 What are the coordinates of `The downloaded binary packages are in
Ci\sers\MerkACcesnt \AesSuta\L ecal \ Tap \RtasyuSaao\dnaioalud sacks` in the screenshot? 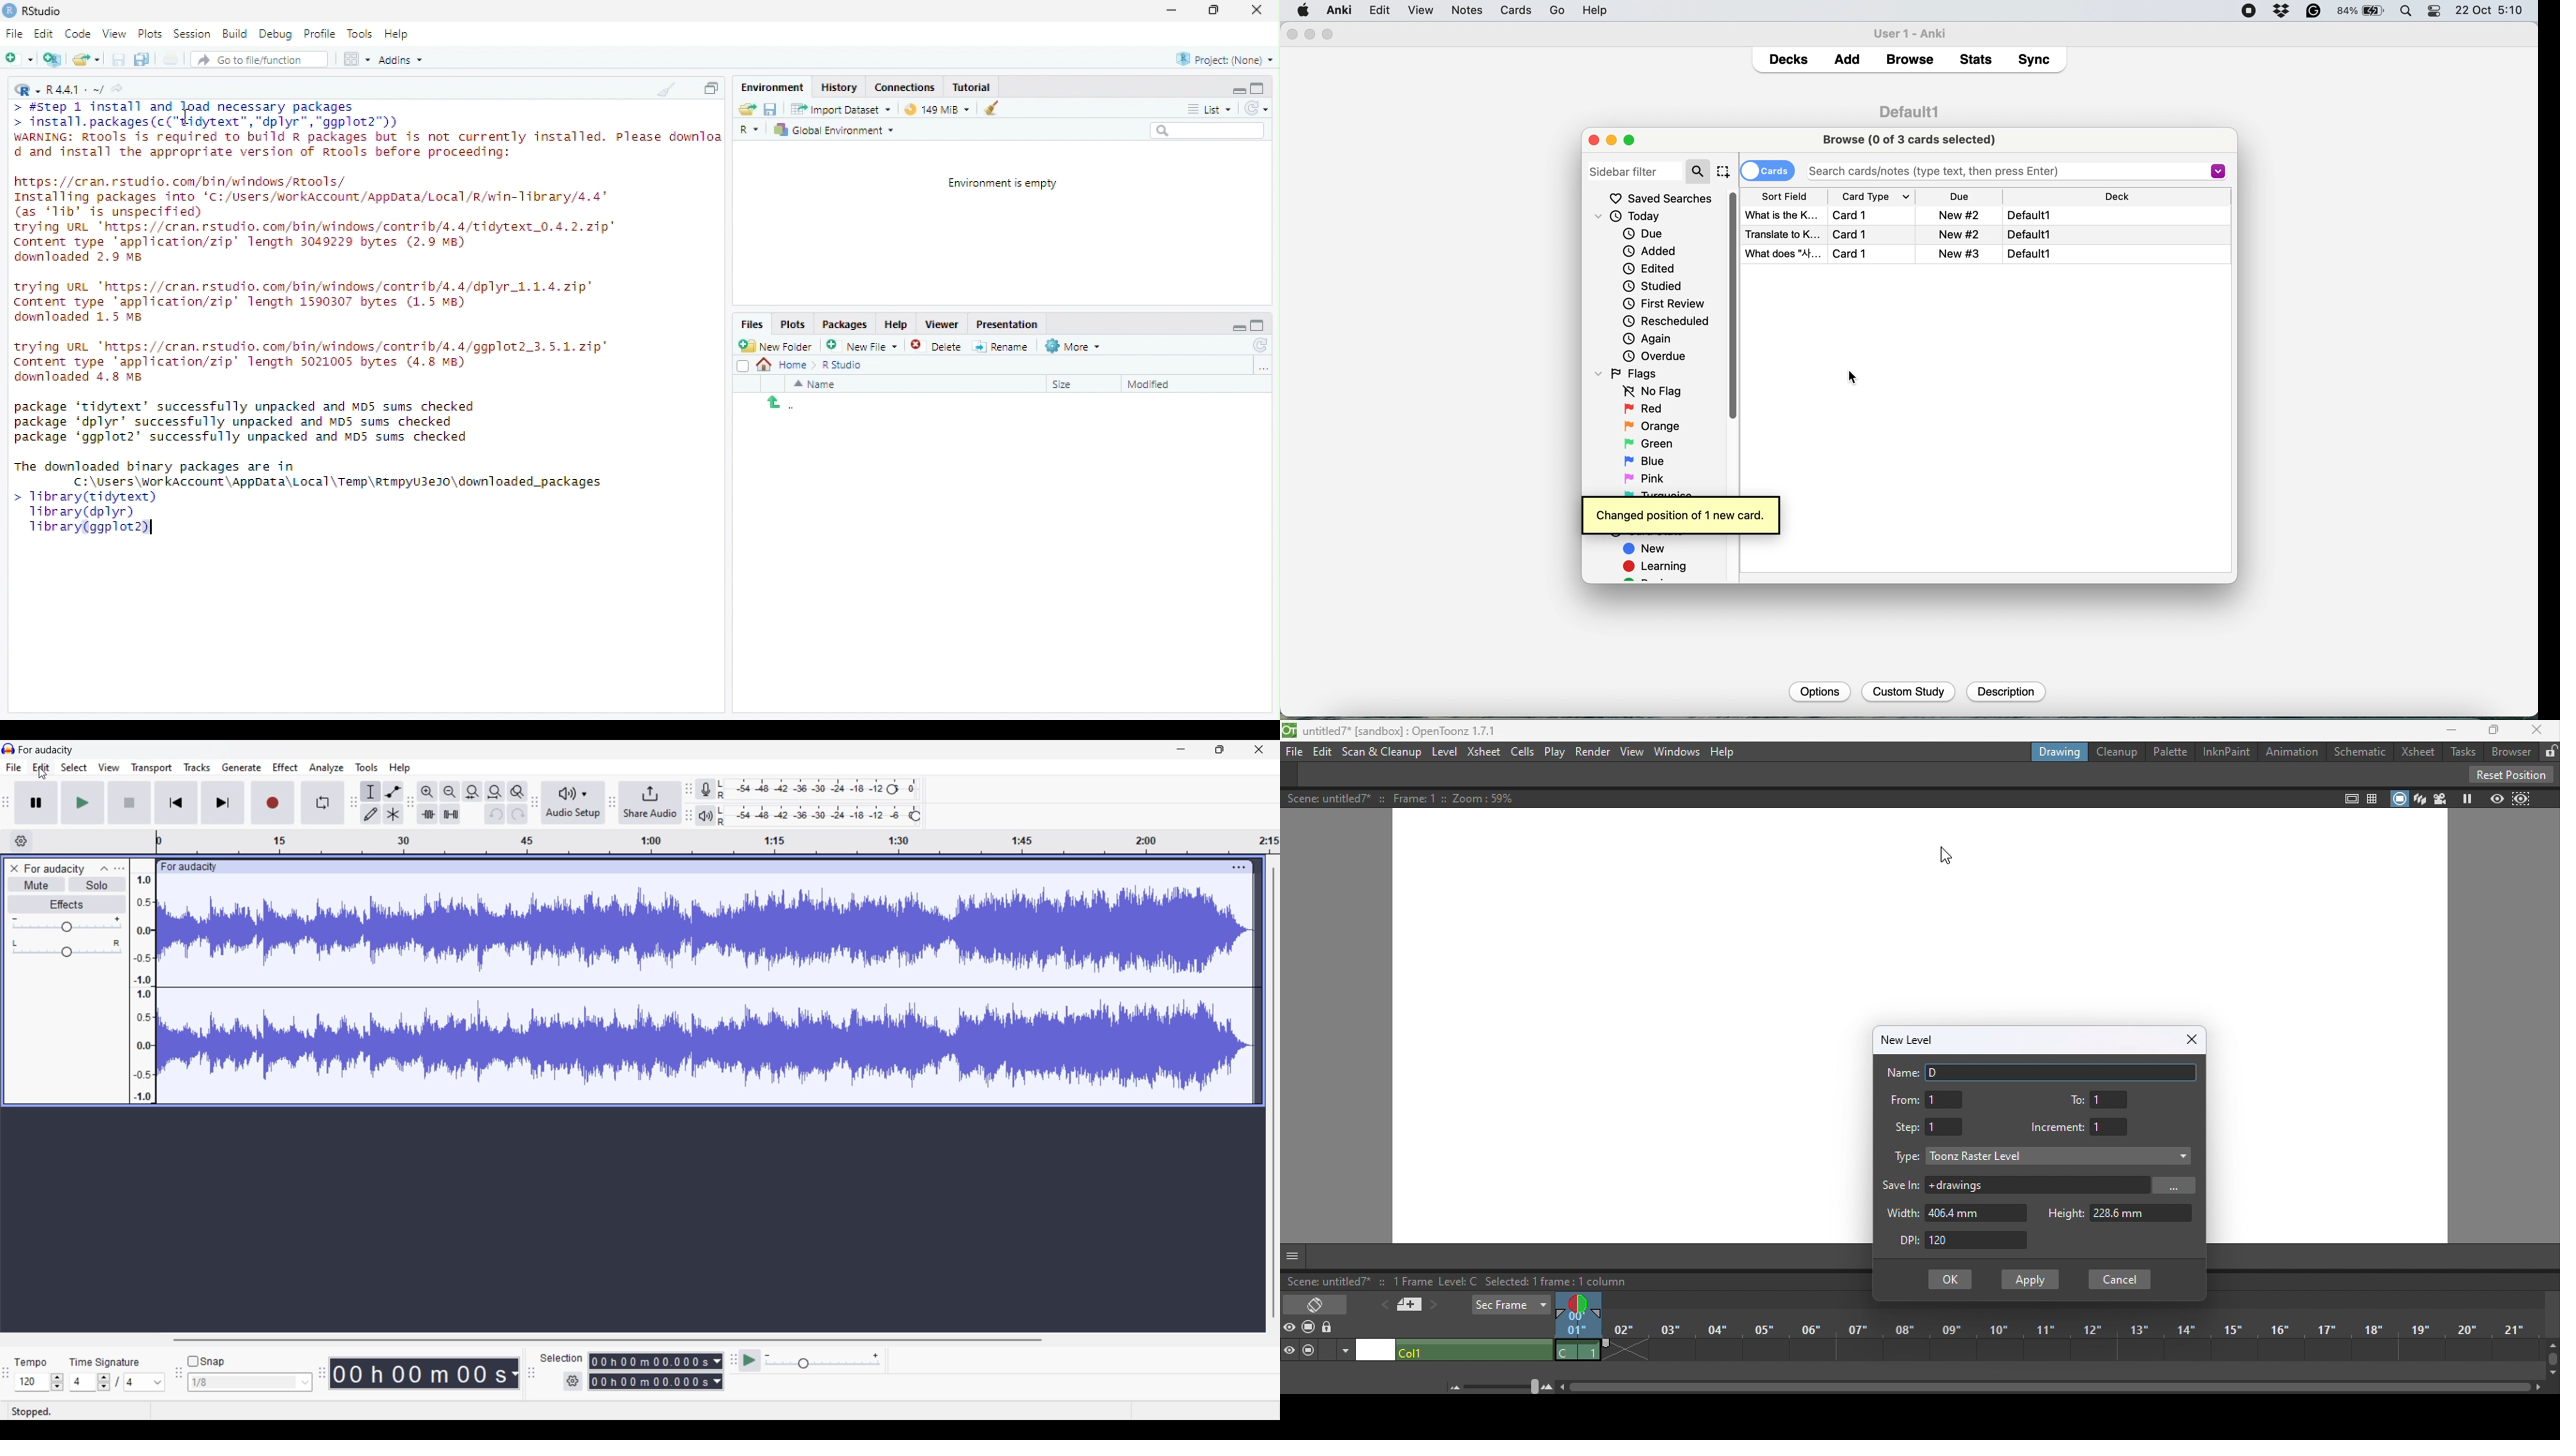 It's located at (311, 473).